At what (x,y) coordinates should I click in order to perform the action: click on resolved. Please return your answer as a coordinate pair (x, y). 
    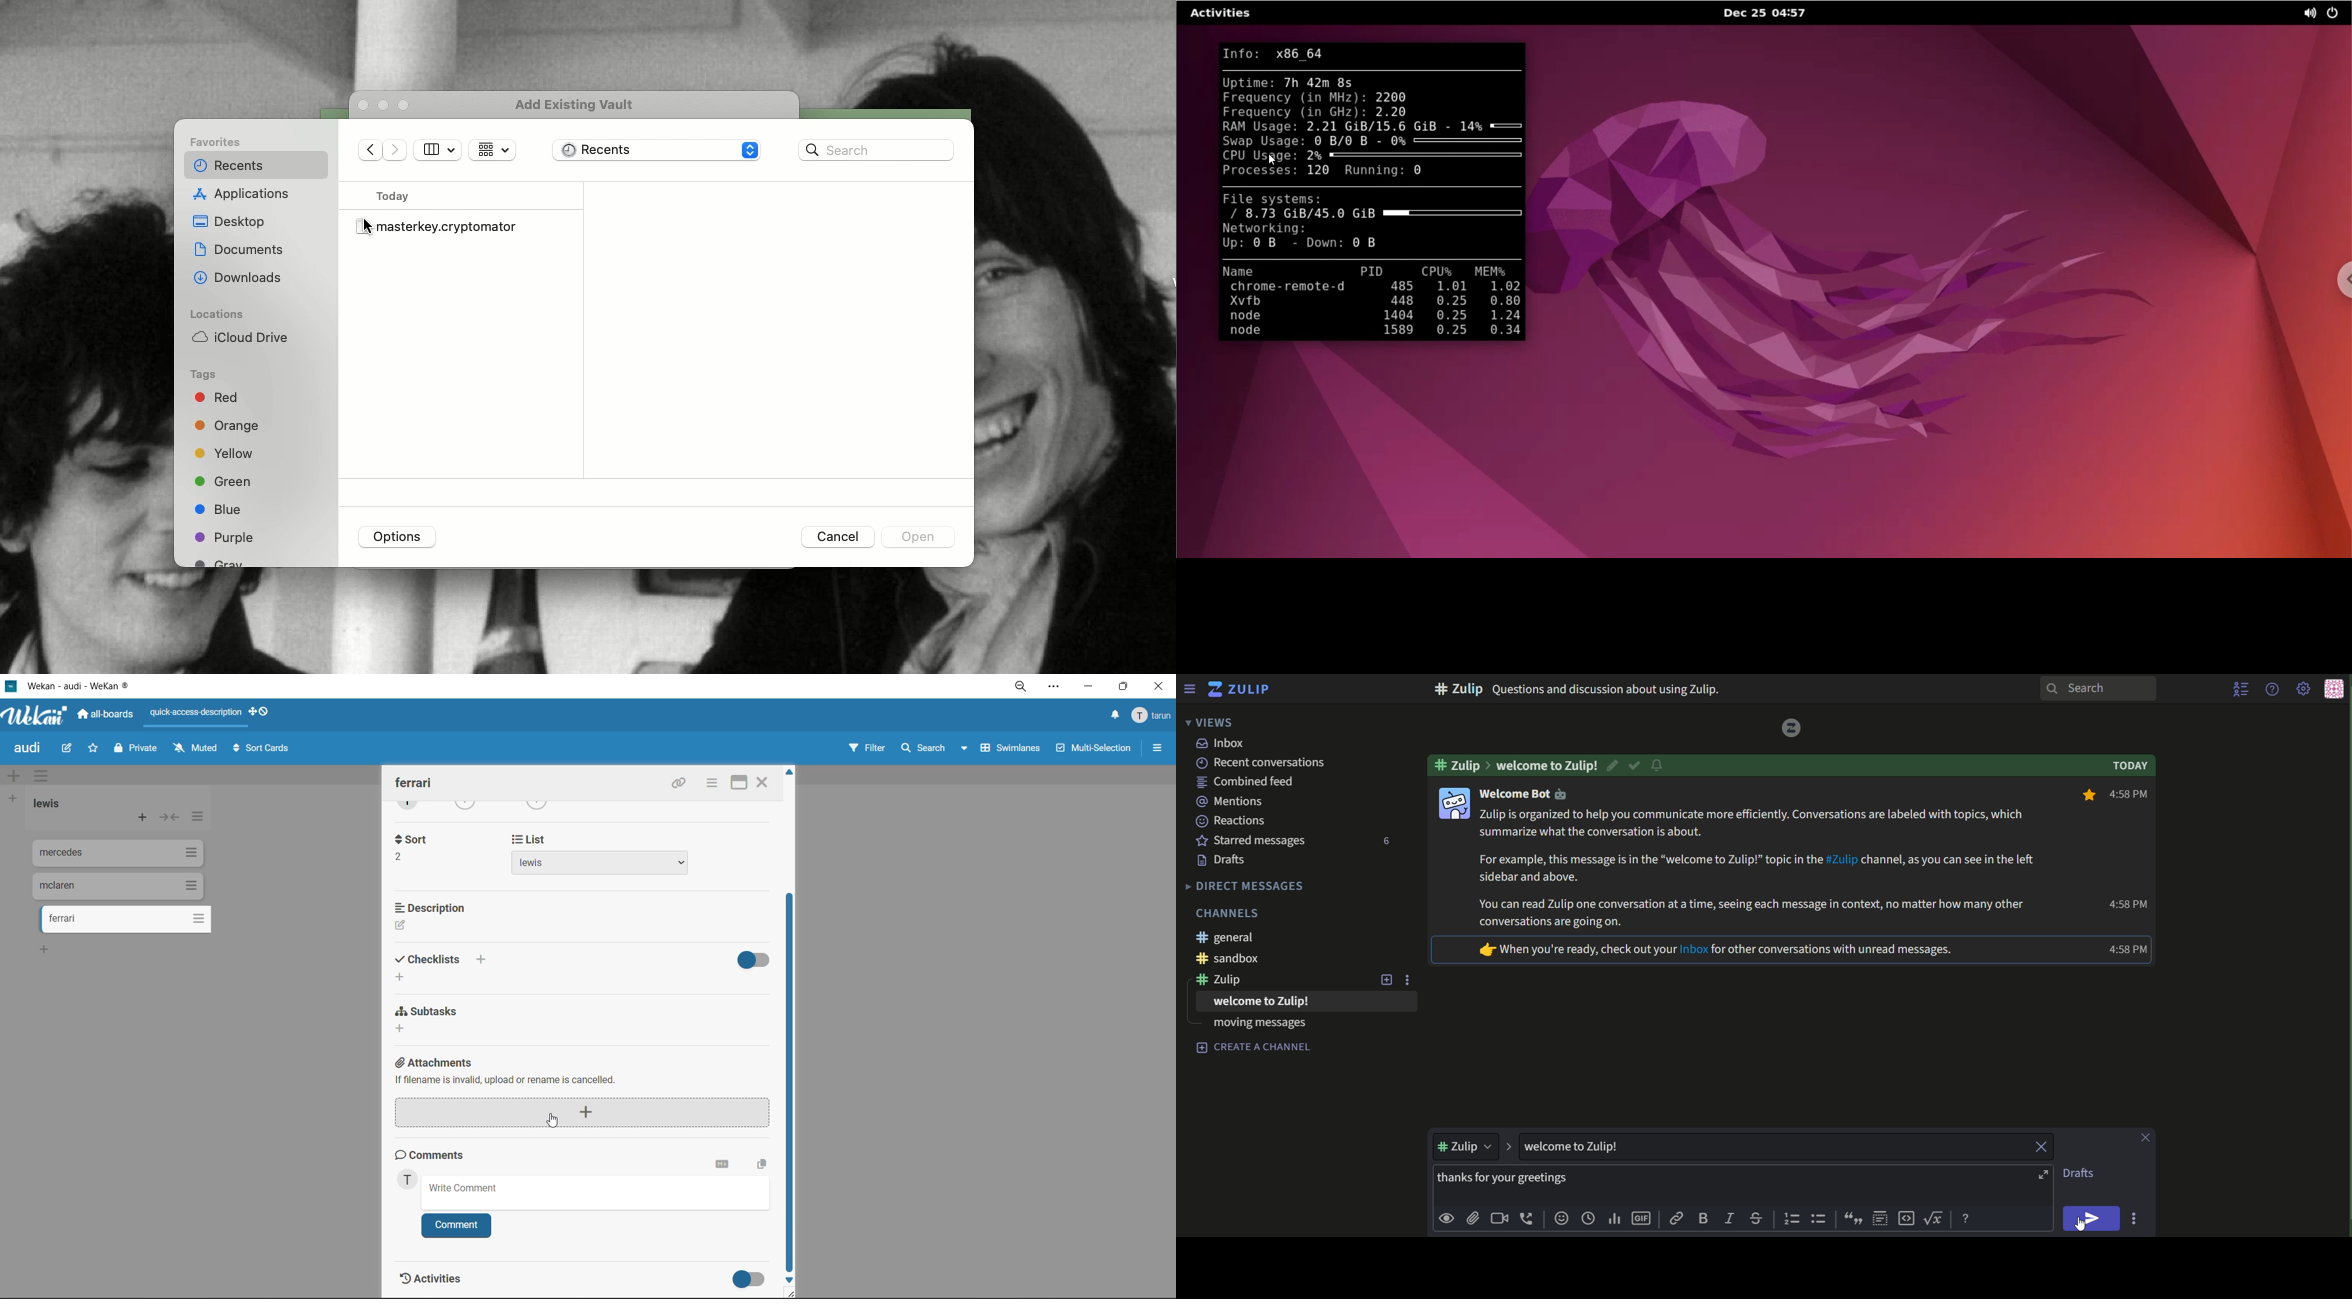
    Looking at the image, I should click on (1635, 766).